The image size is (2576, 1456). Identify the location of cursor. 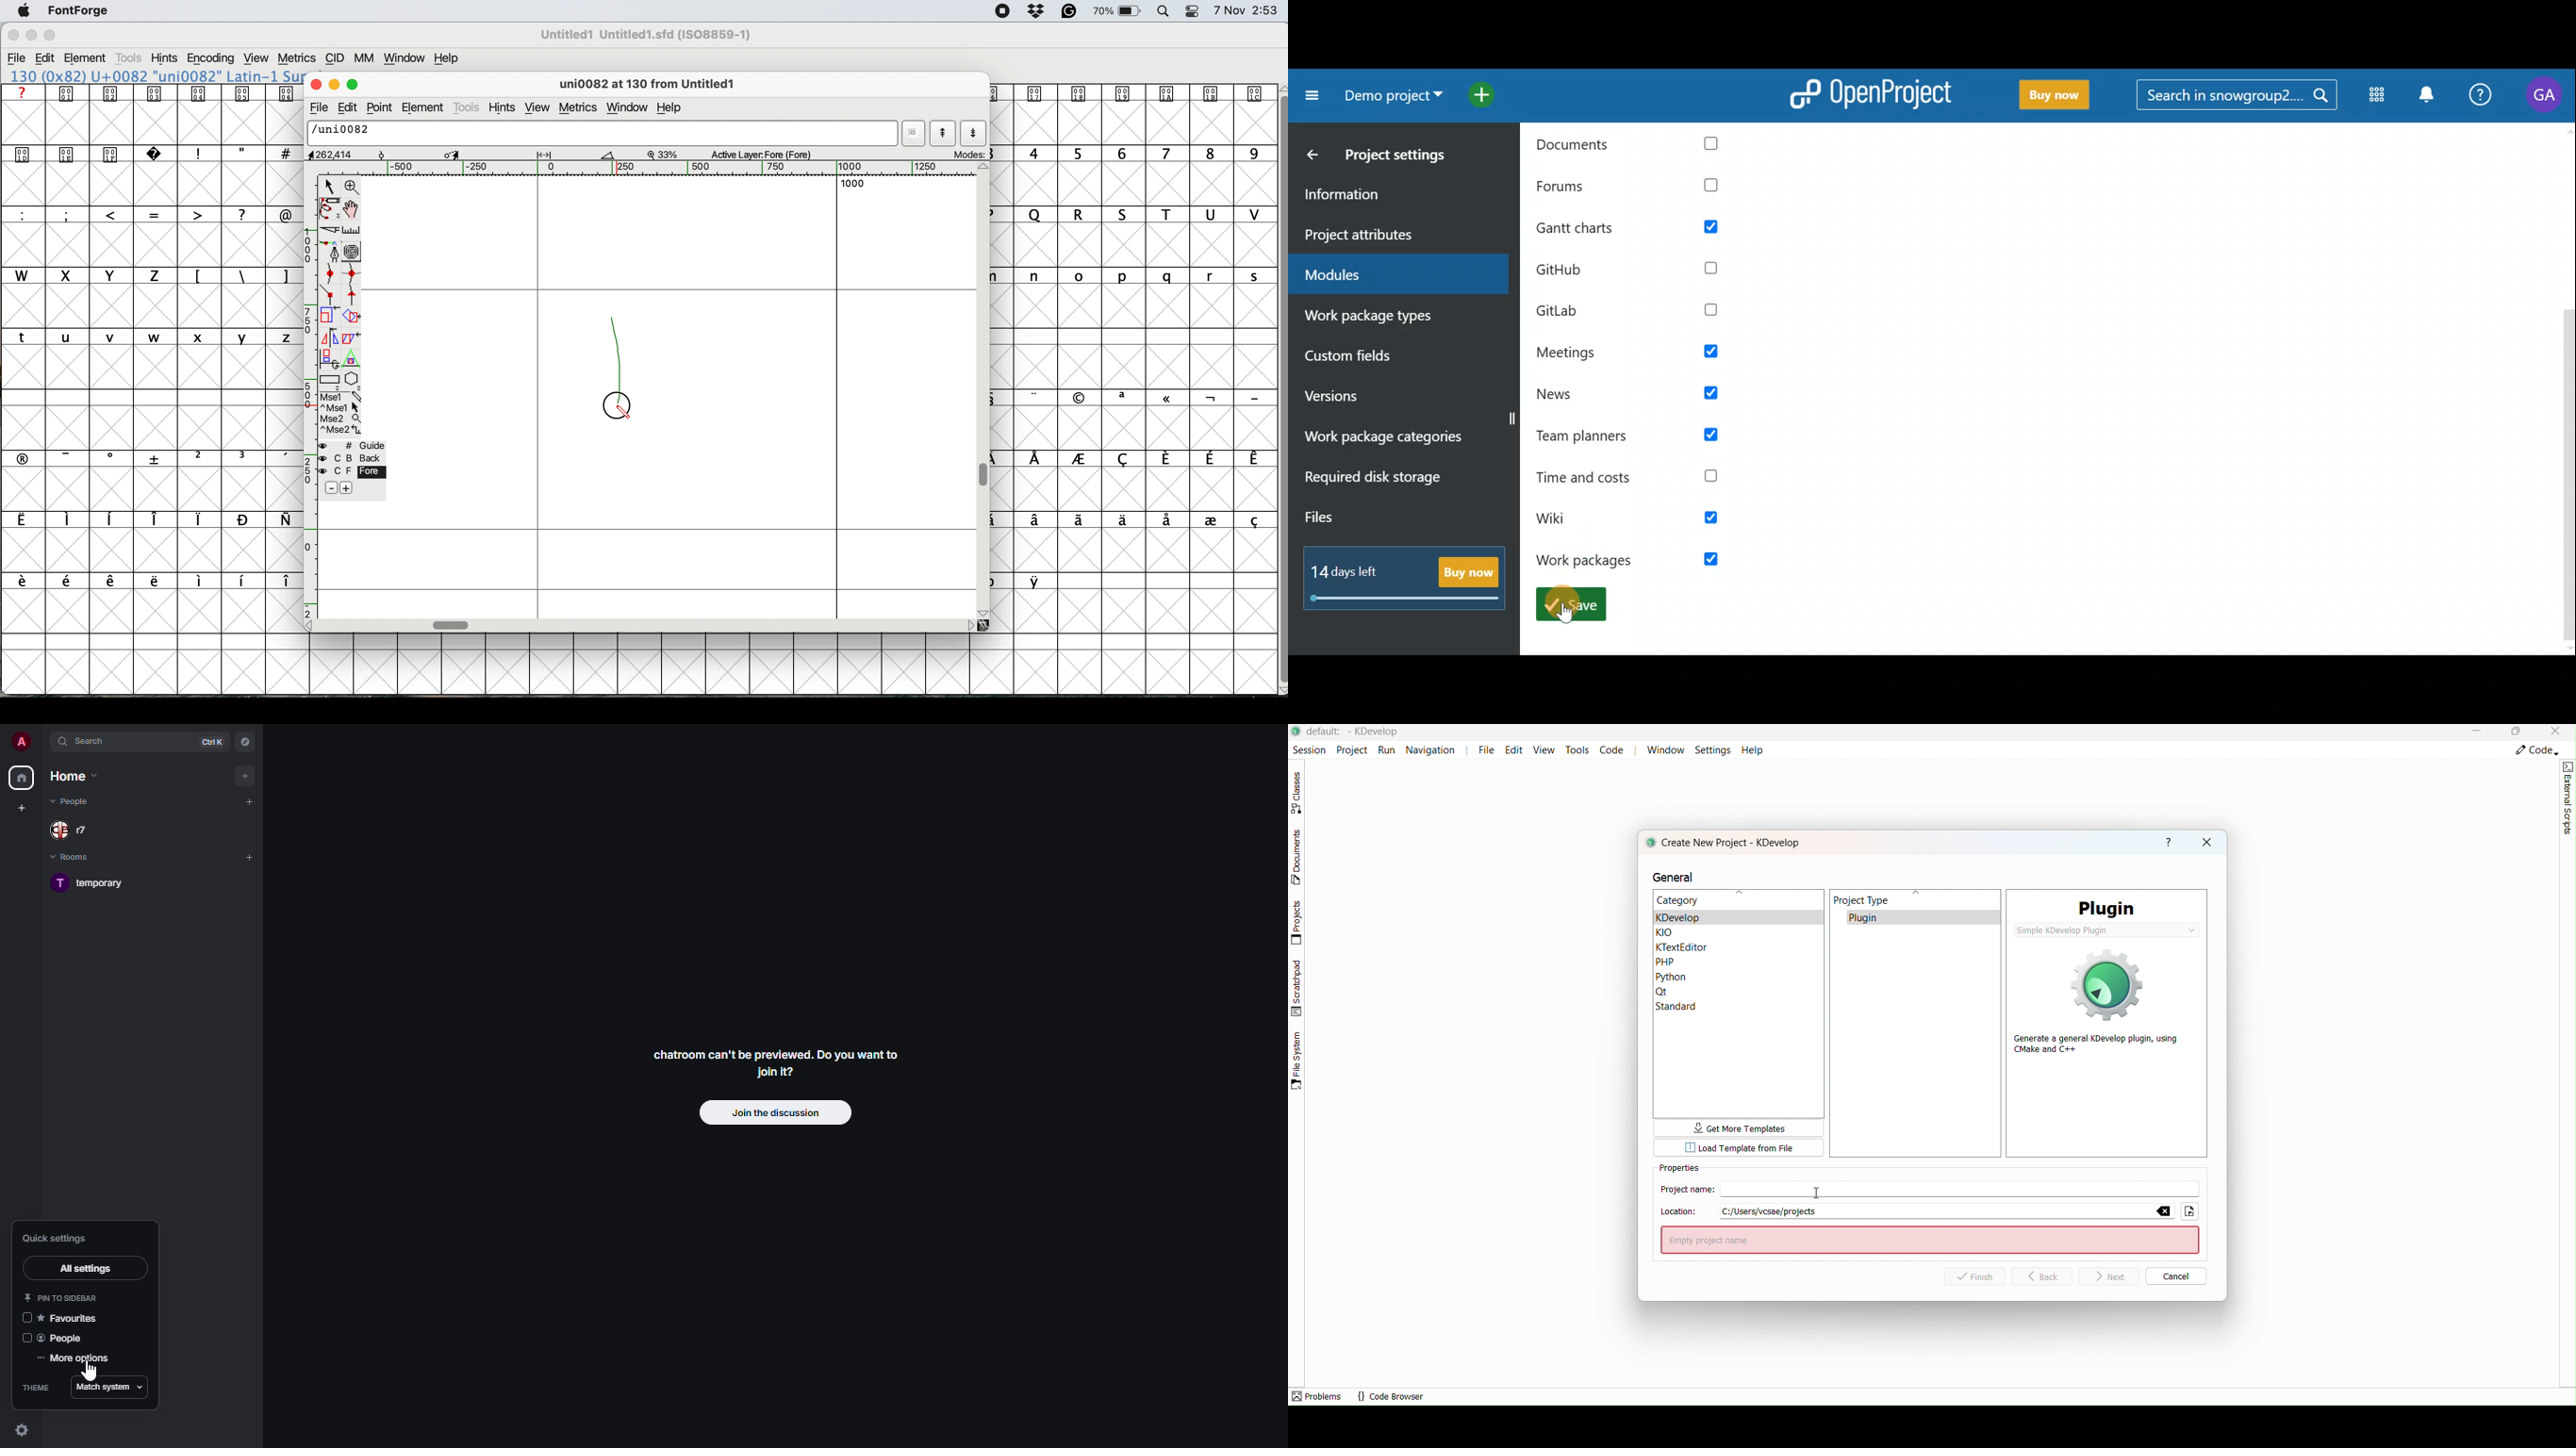
(614, 406).